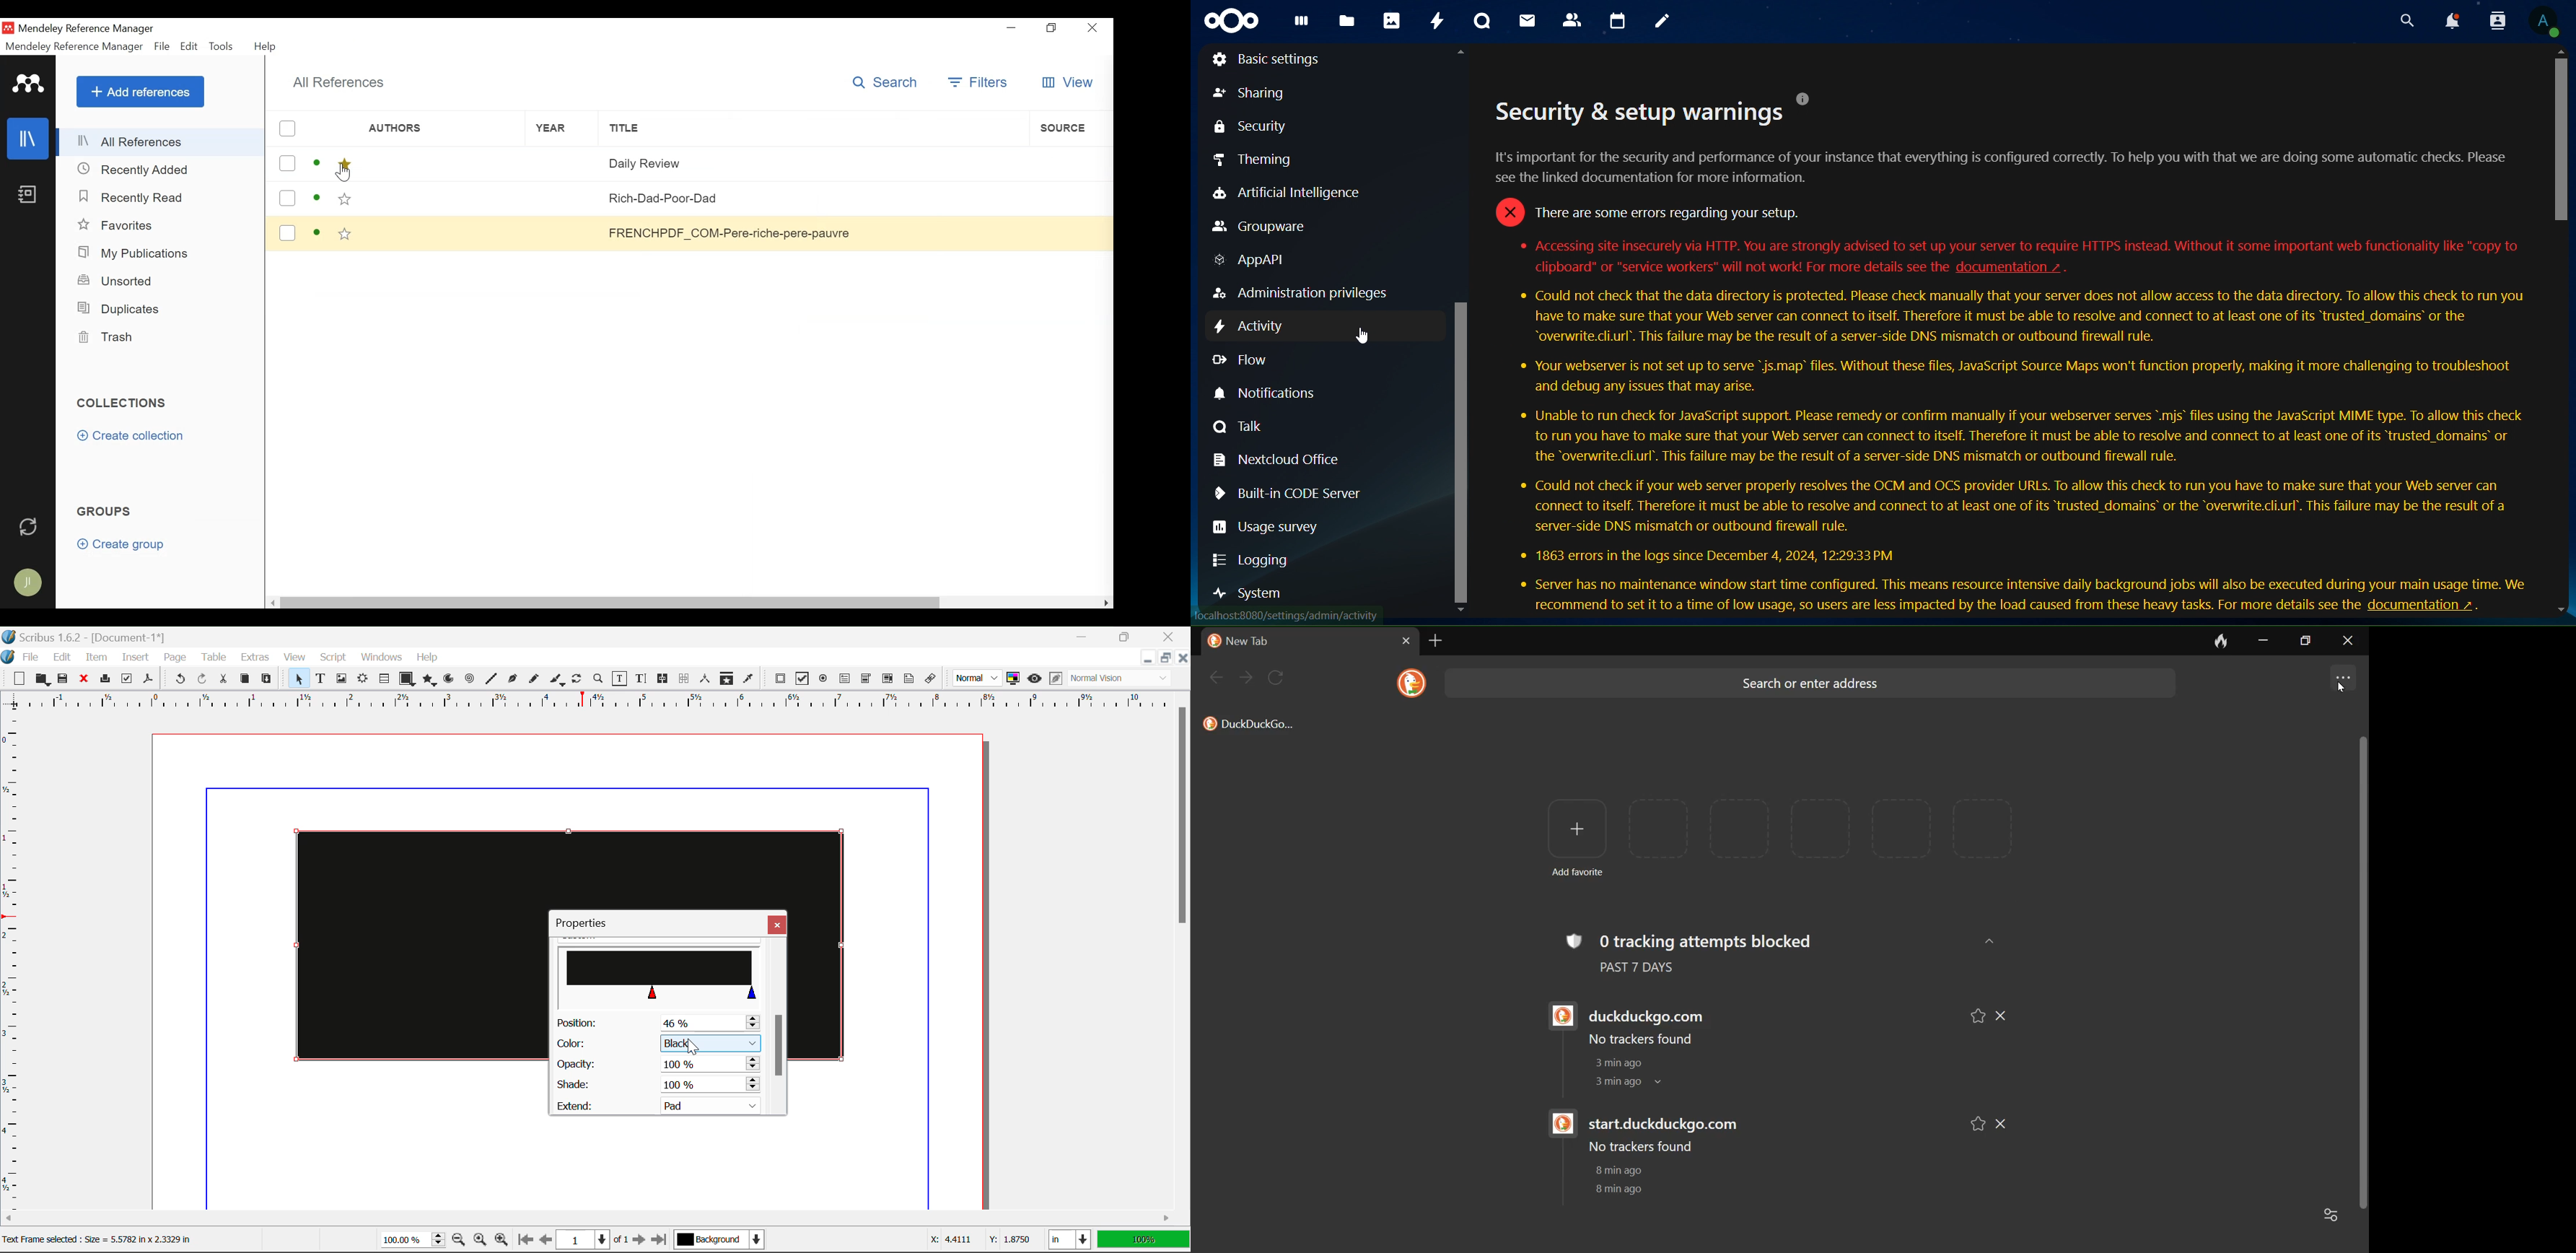 The height and width of the screenshot is (1260, 2576). What do you see at coordinates (429, 681) in the screenshot?
I see `Polygons` at bounding box center [429, 681].